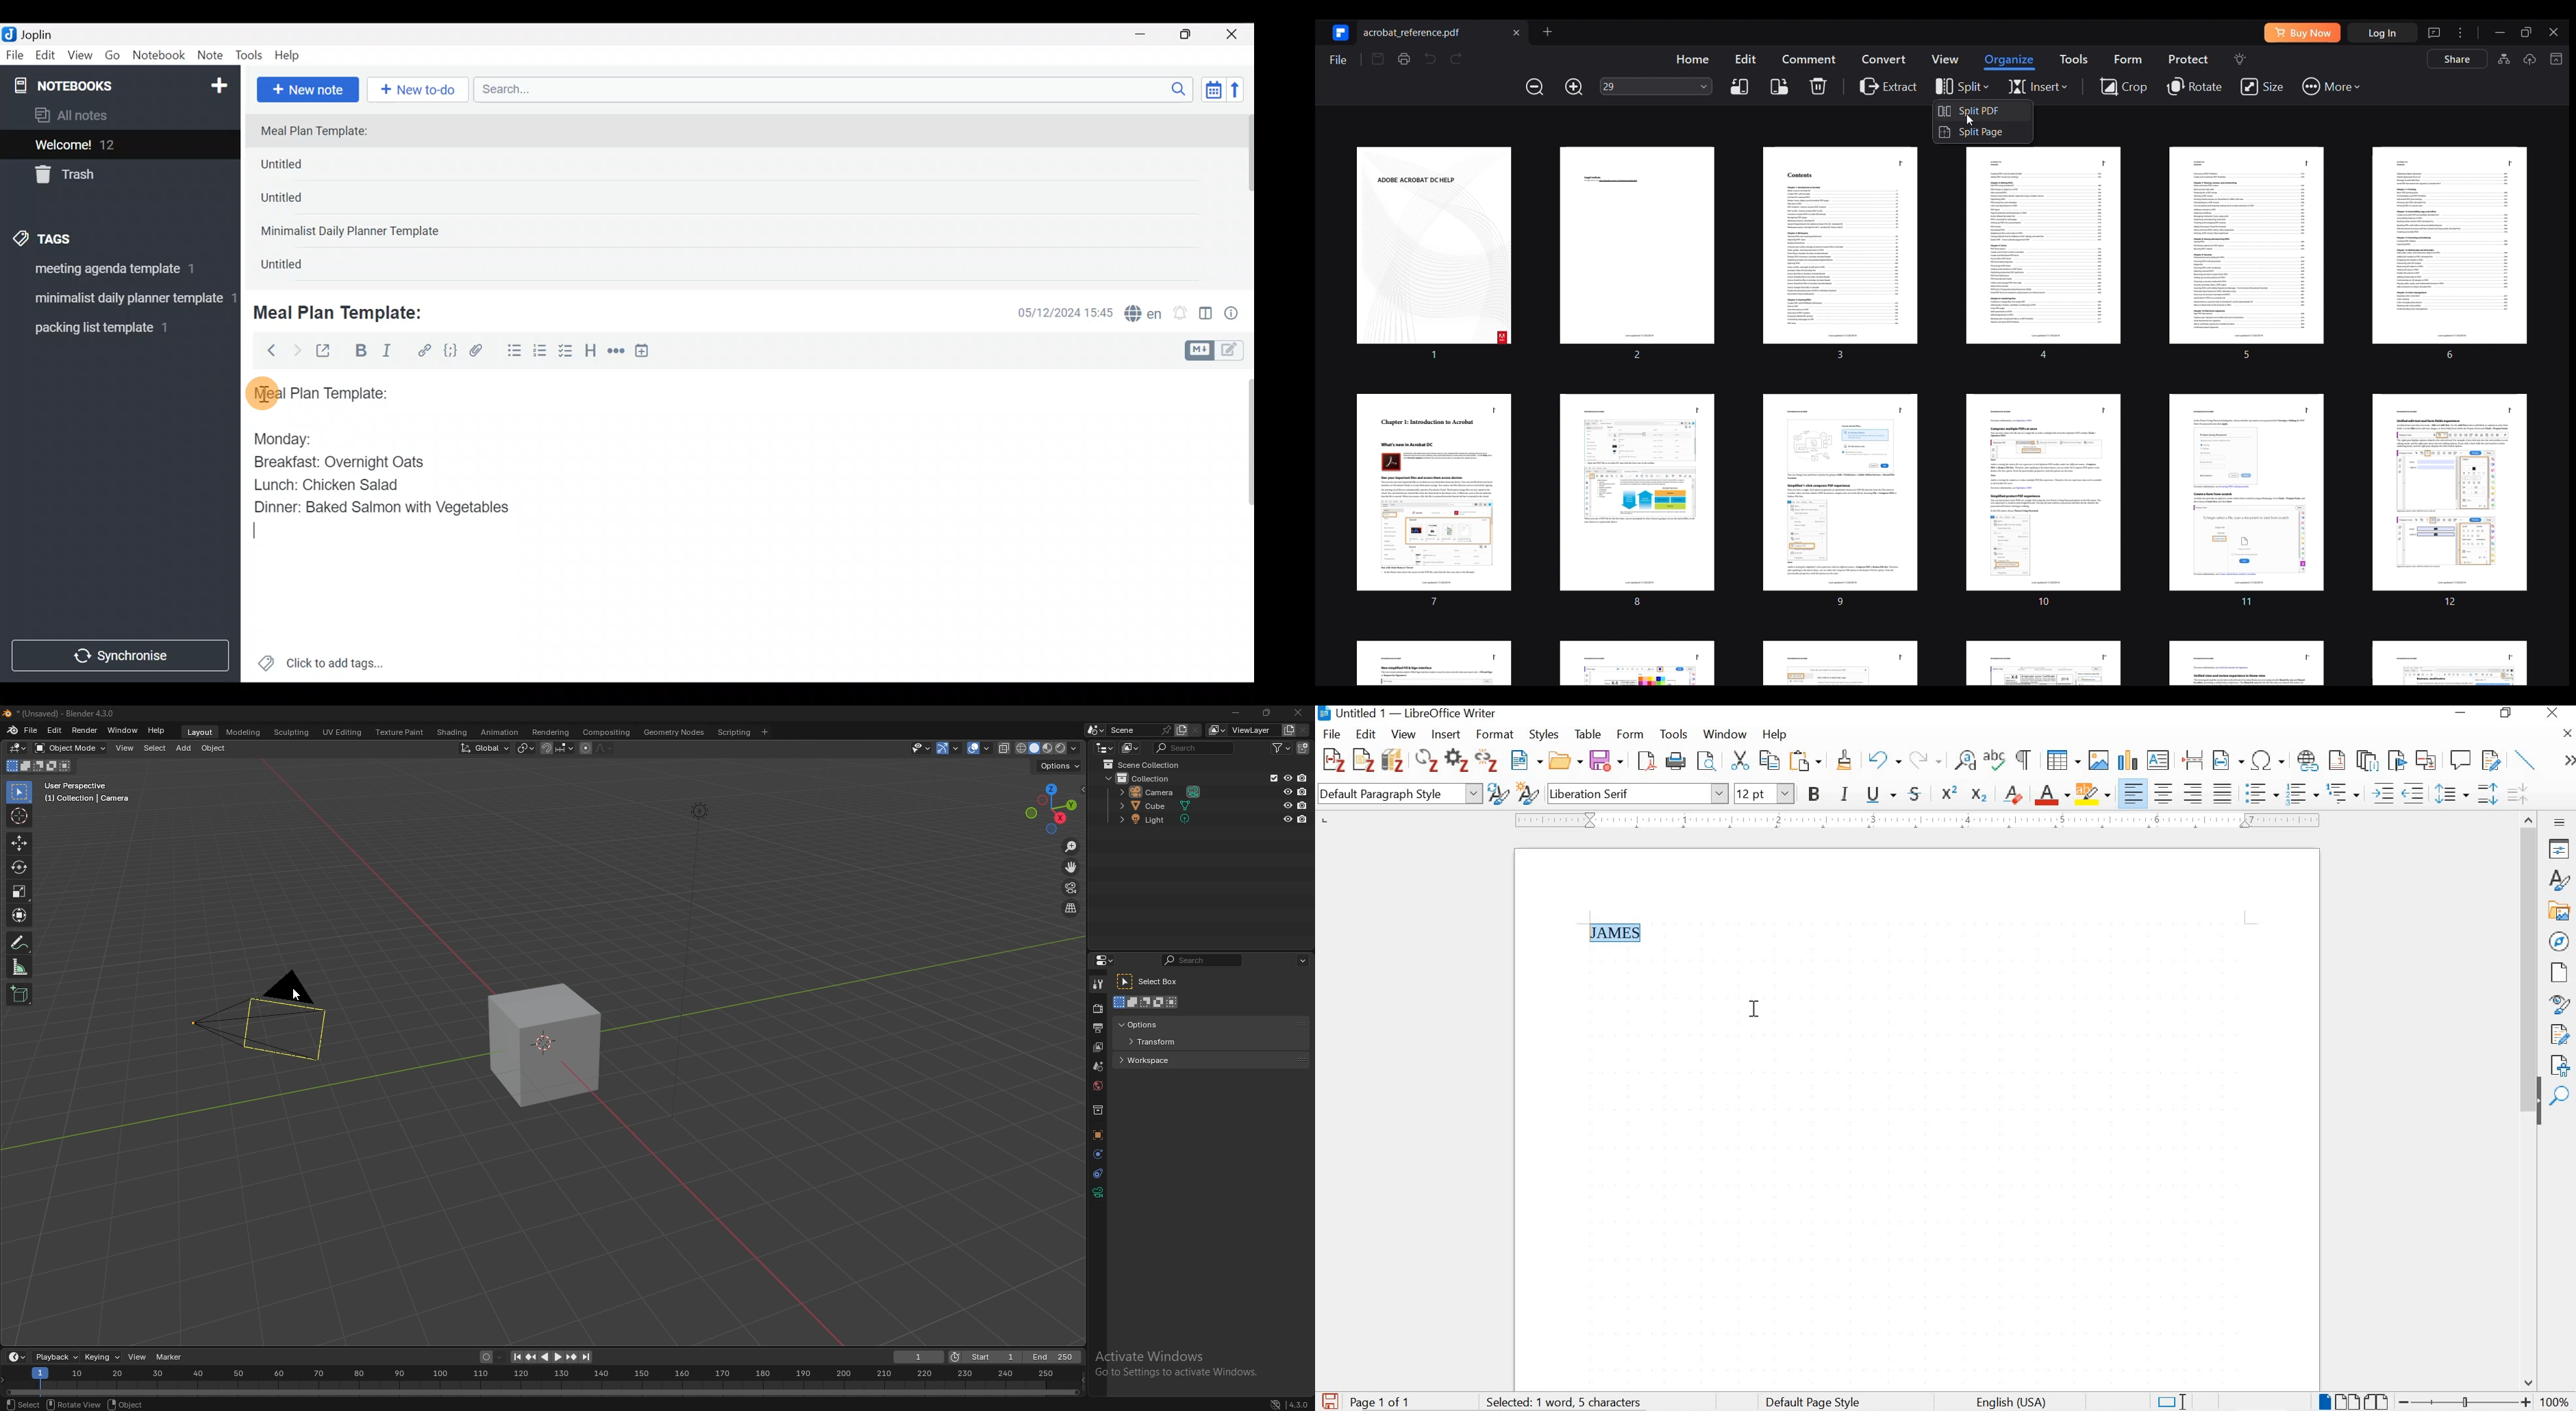 The height and width of the screenshot is (1428, 2576). I want to click on cursor position, so click(1755, 1008).